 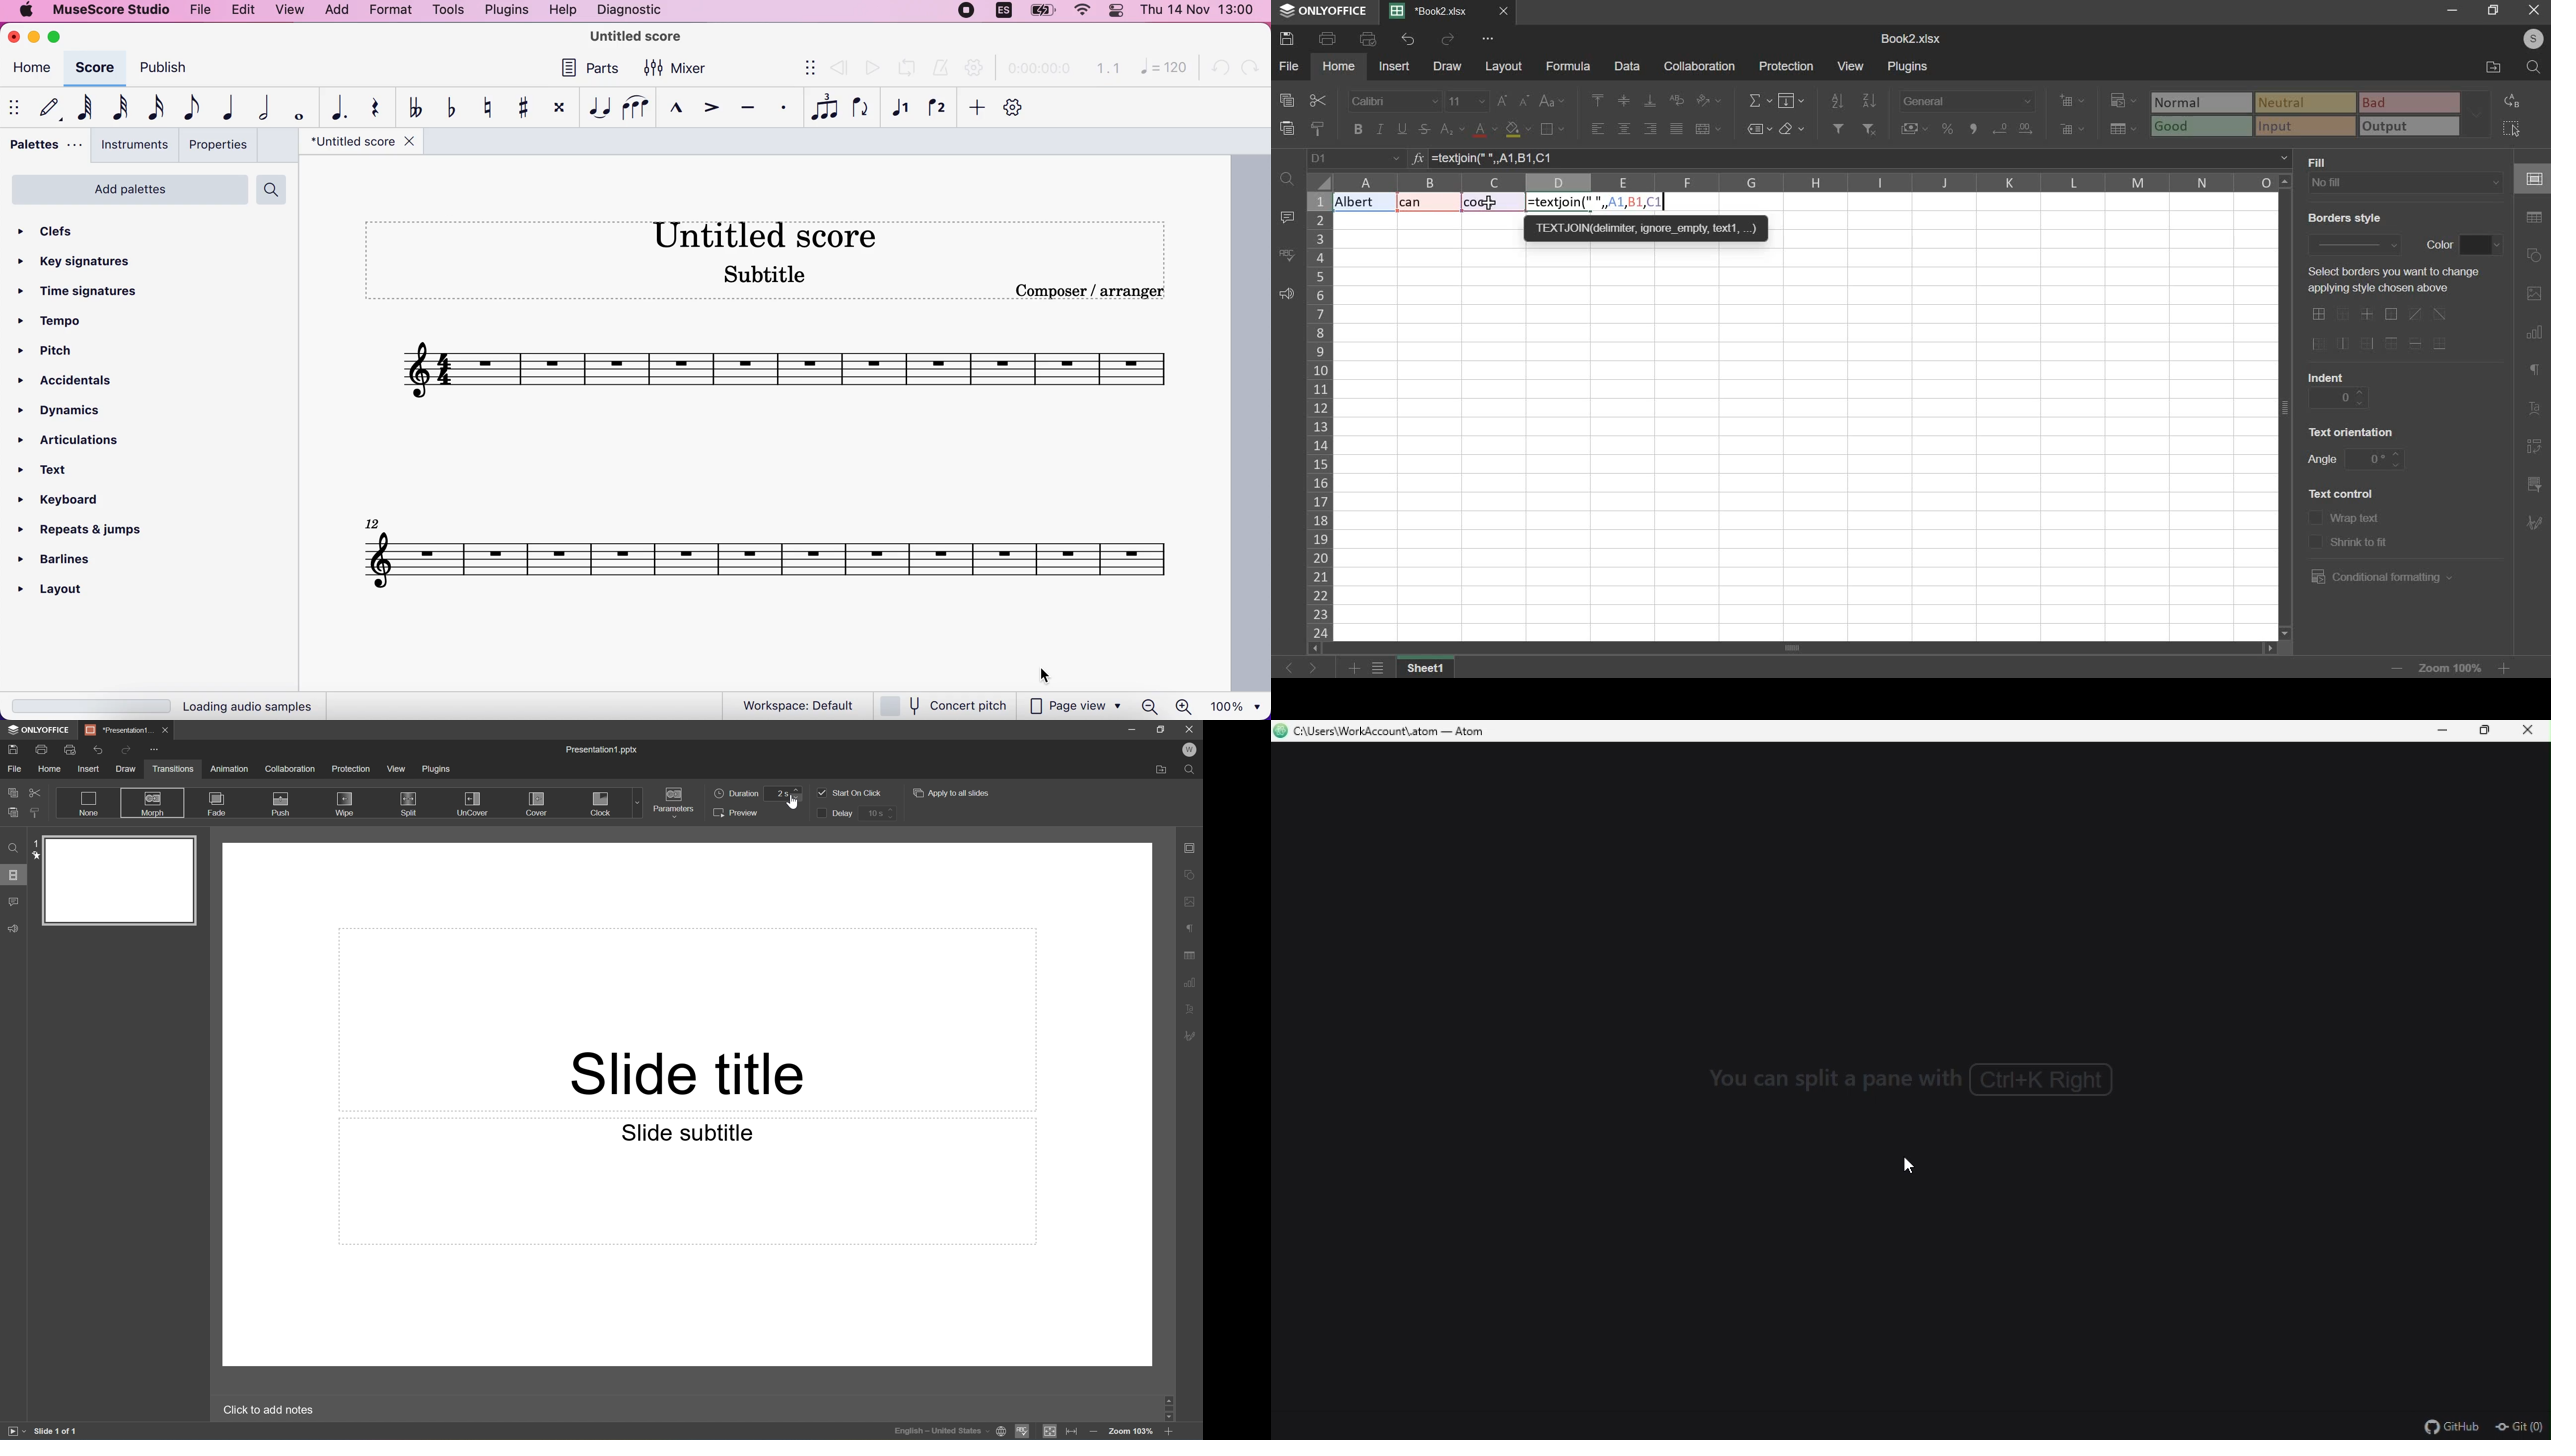 I want to click on Morph, so click(x=155, y=804).